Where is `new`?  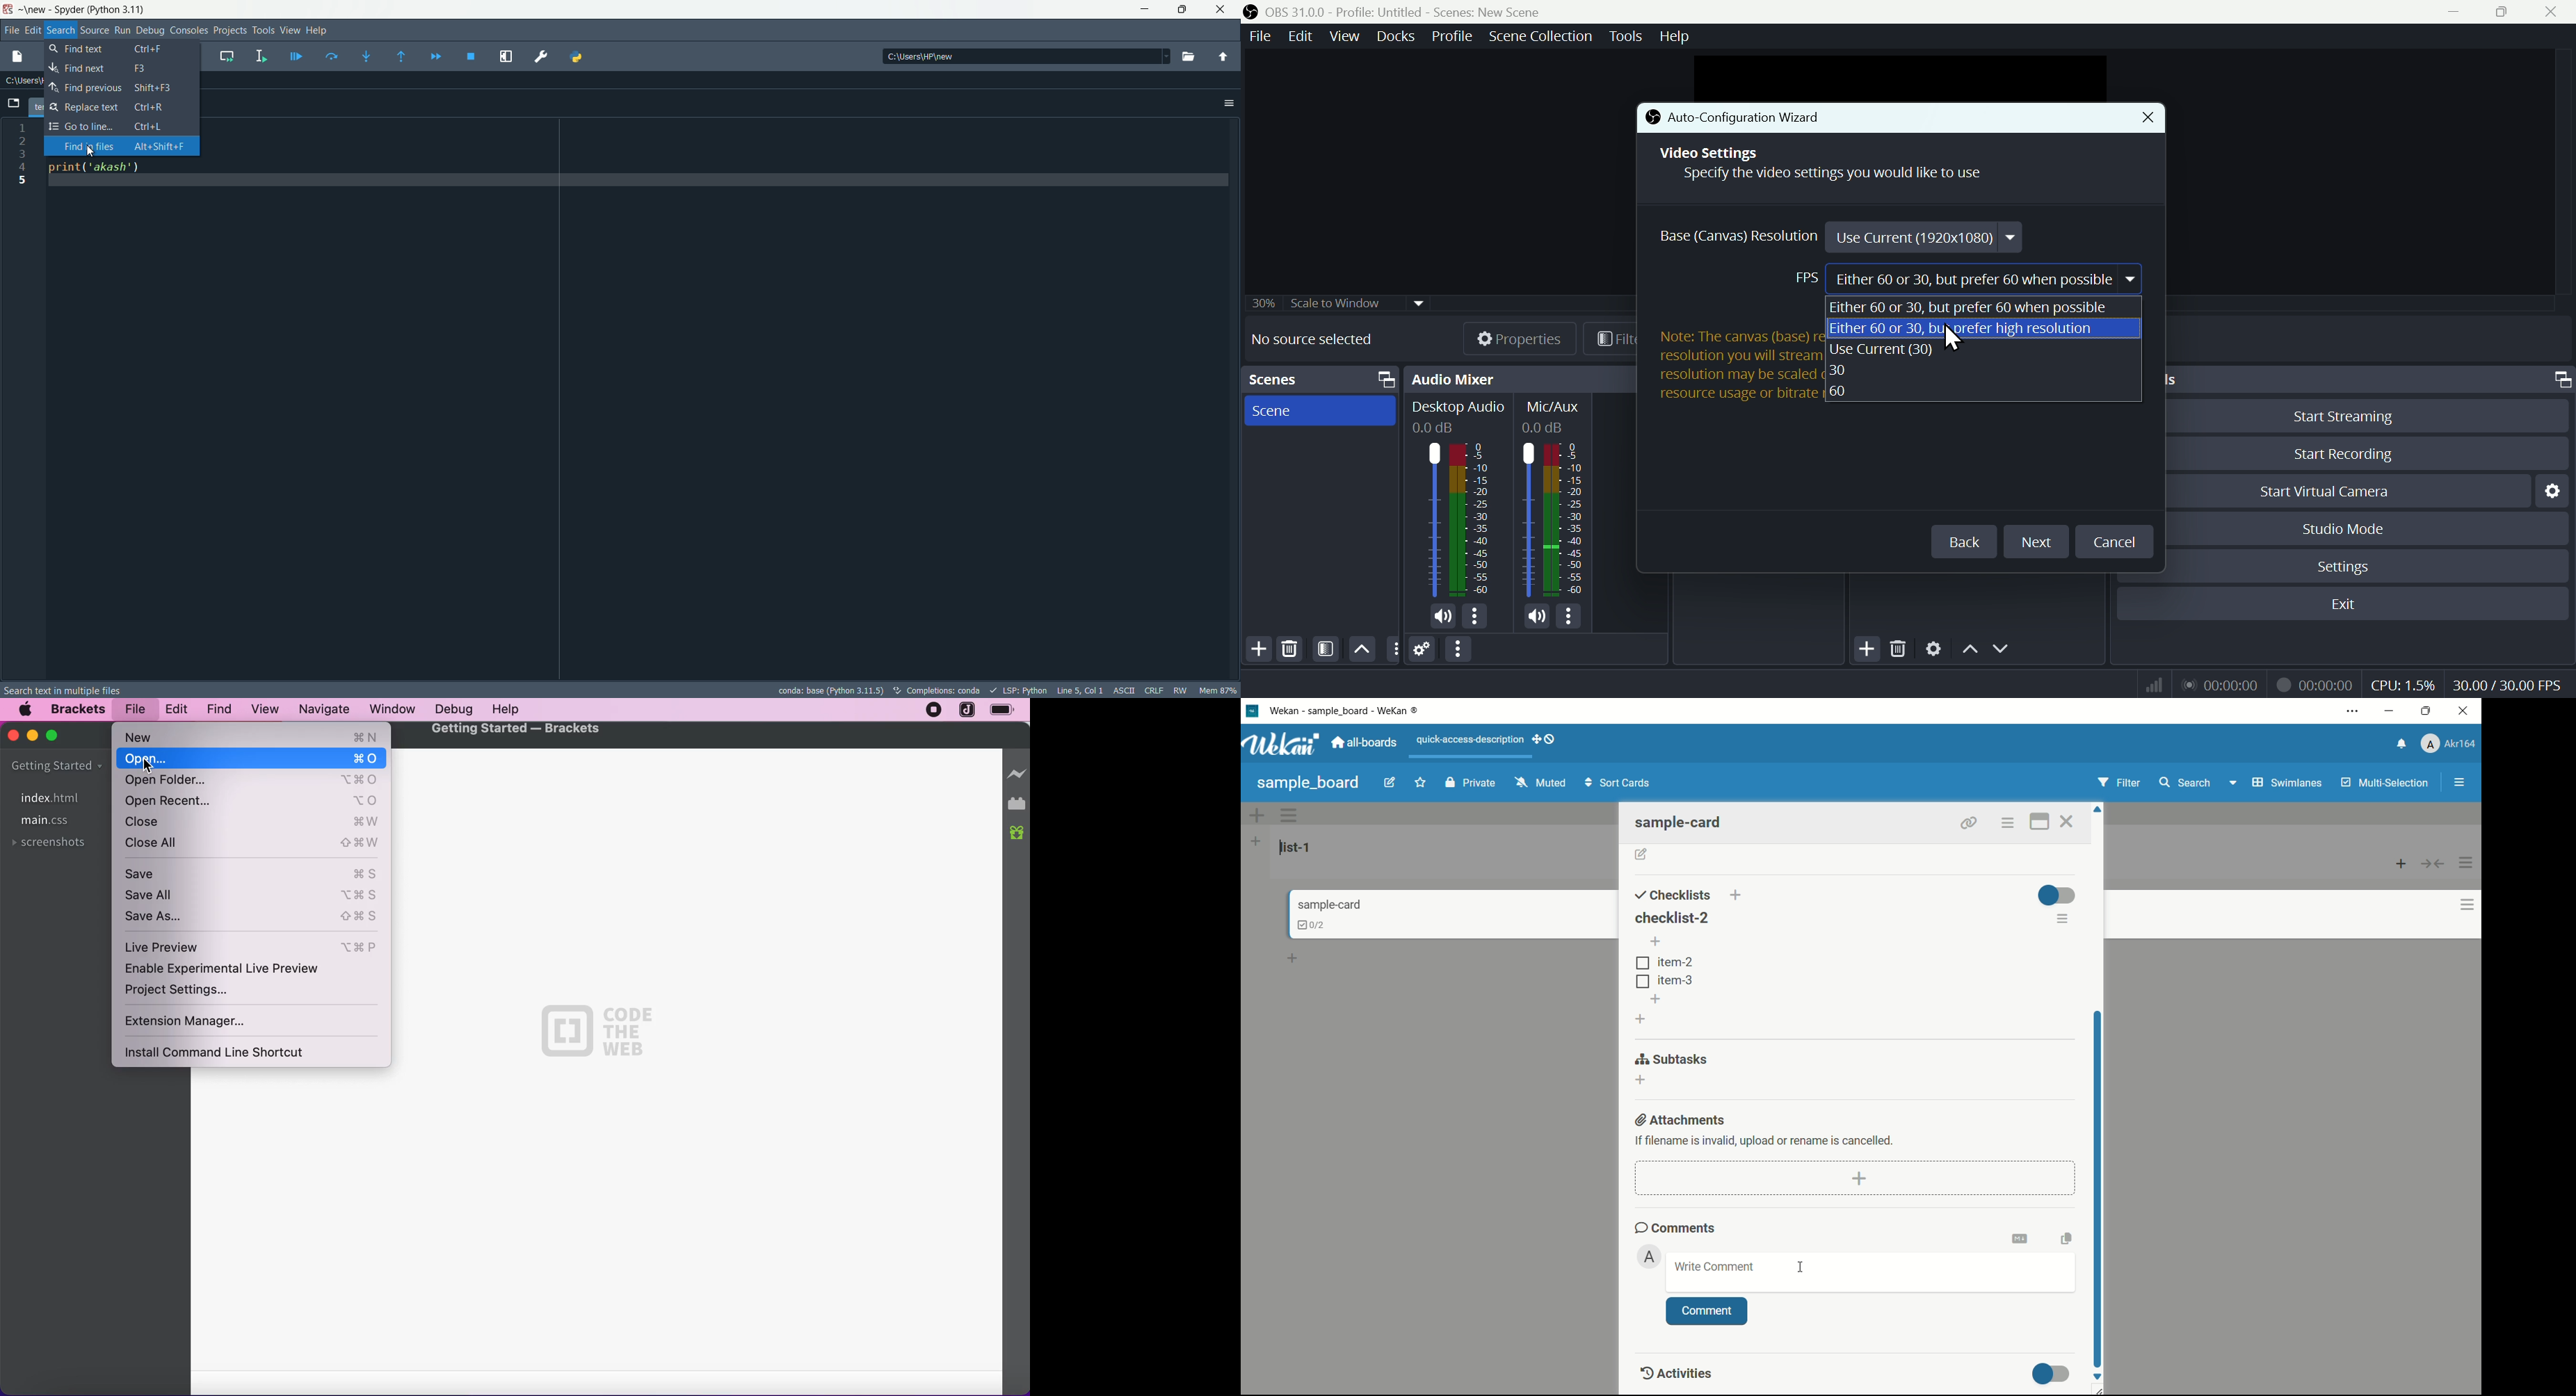
new is located at coordinates (255, 737).